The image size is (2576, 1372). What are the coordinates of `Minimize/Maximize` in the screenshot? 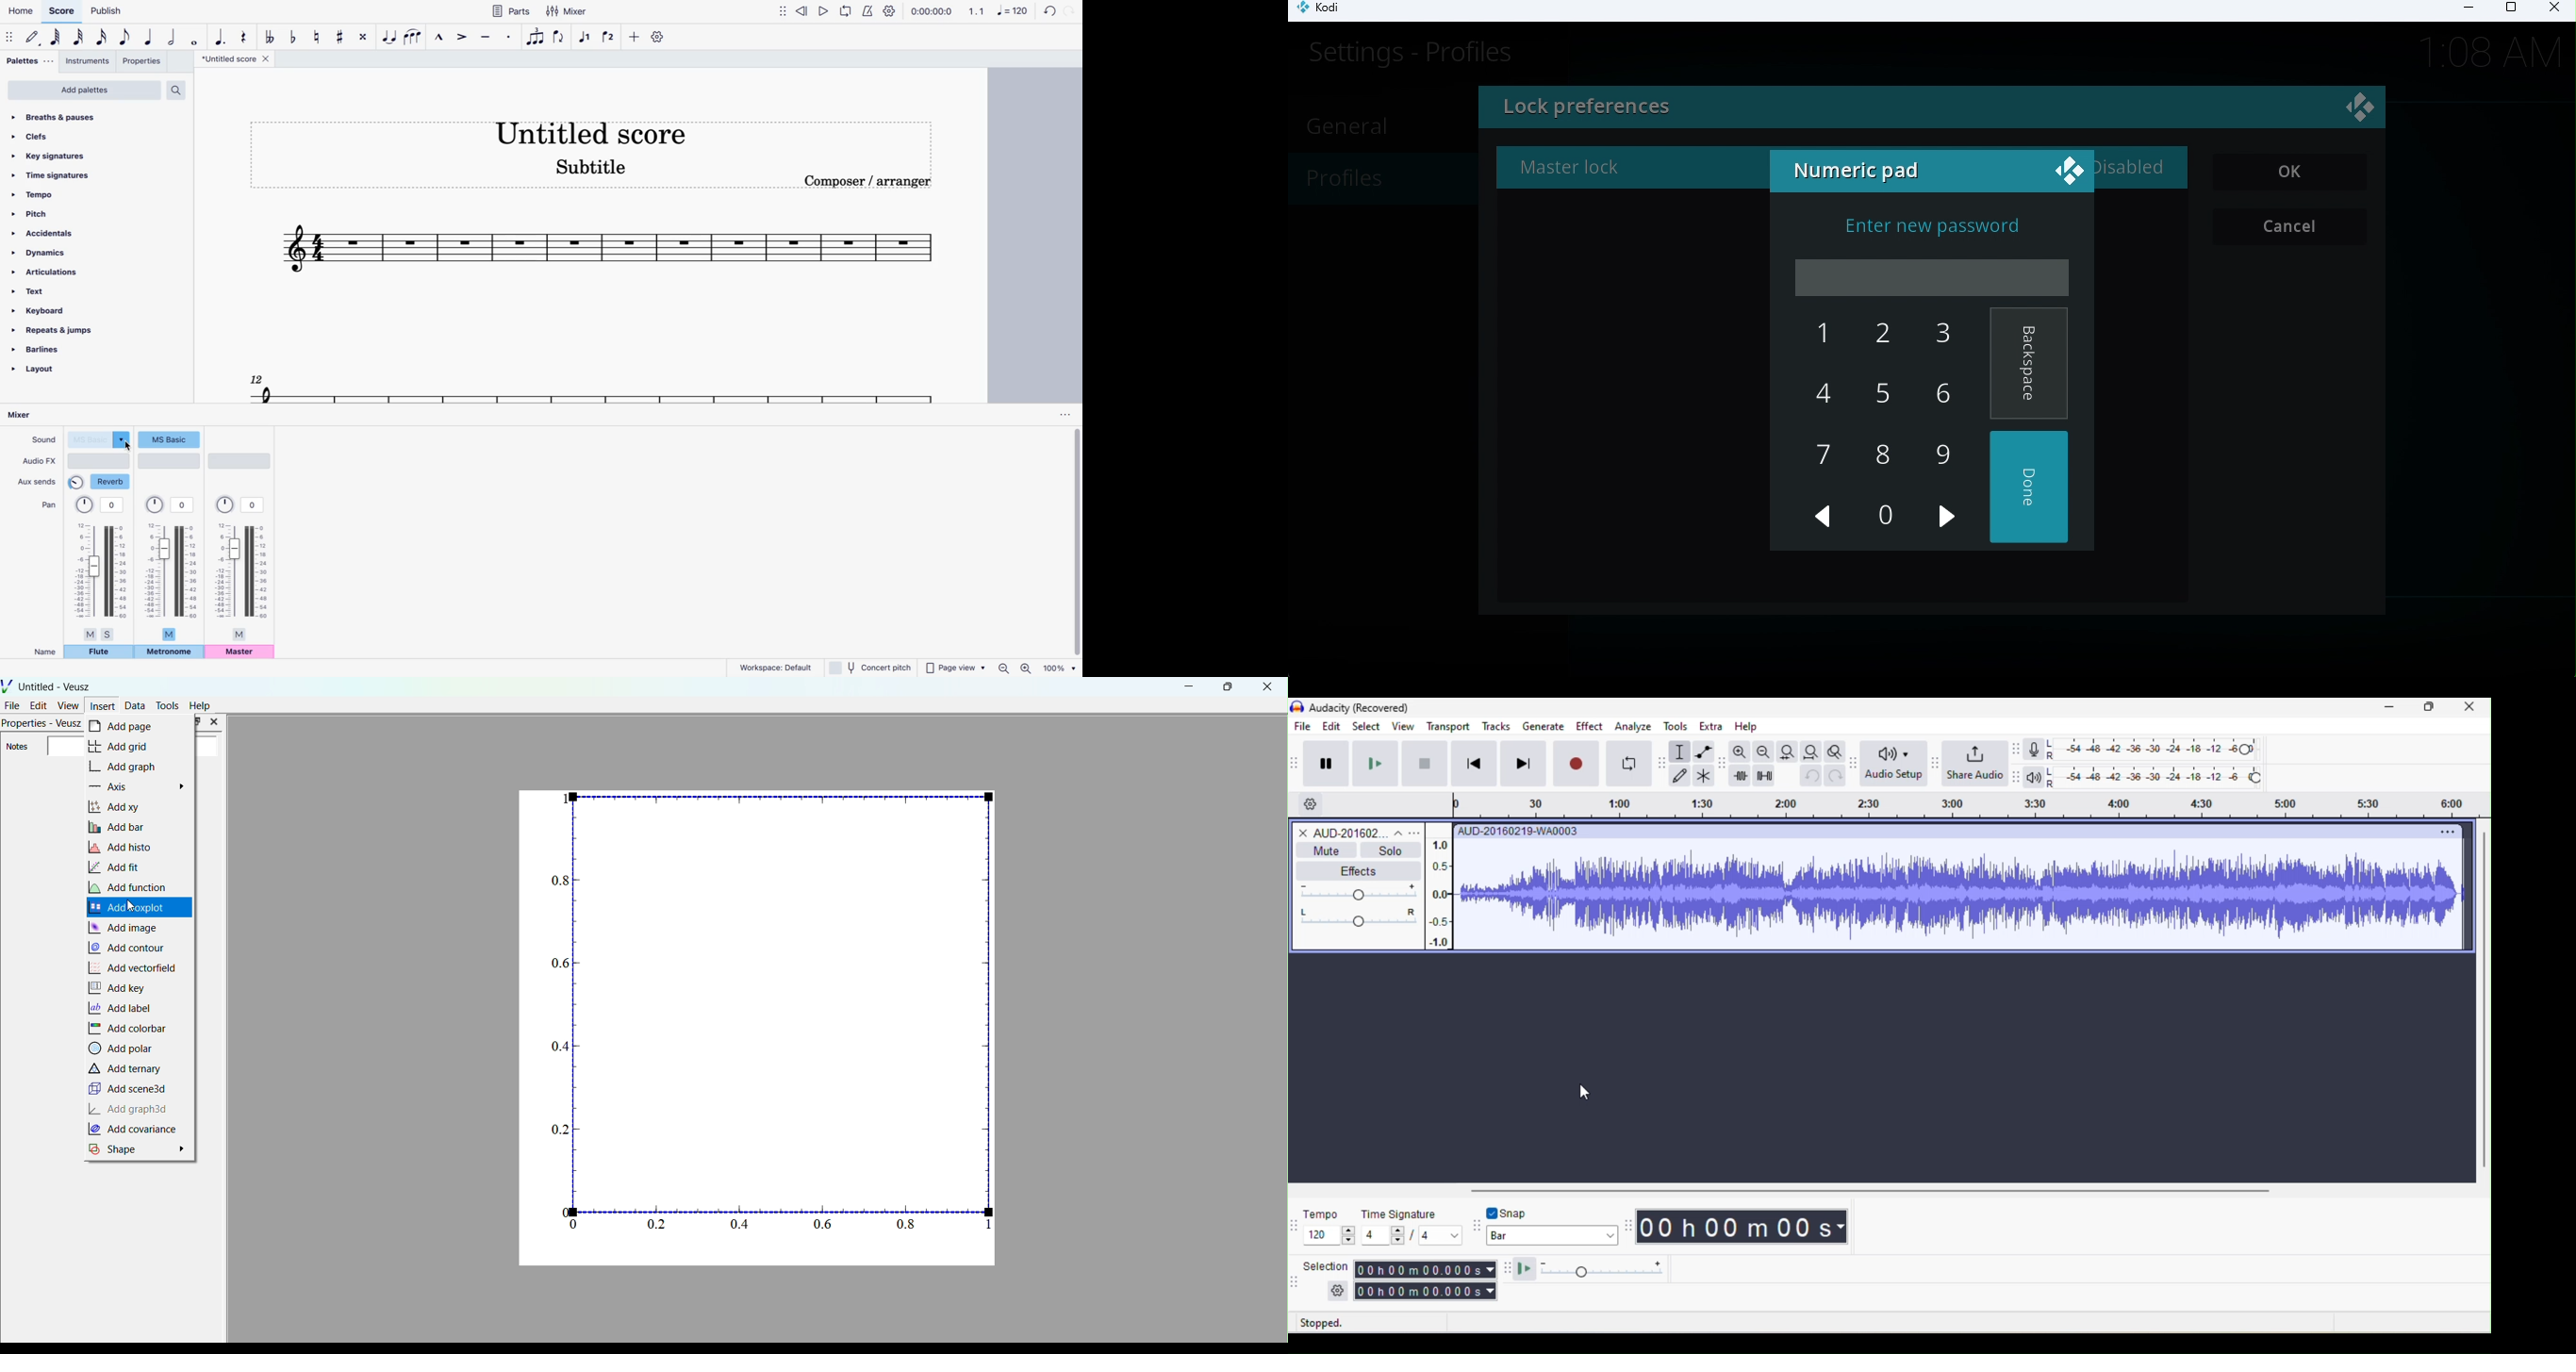 It's located at (2430, 710).